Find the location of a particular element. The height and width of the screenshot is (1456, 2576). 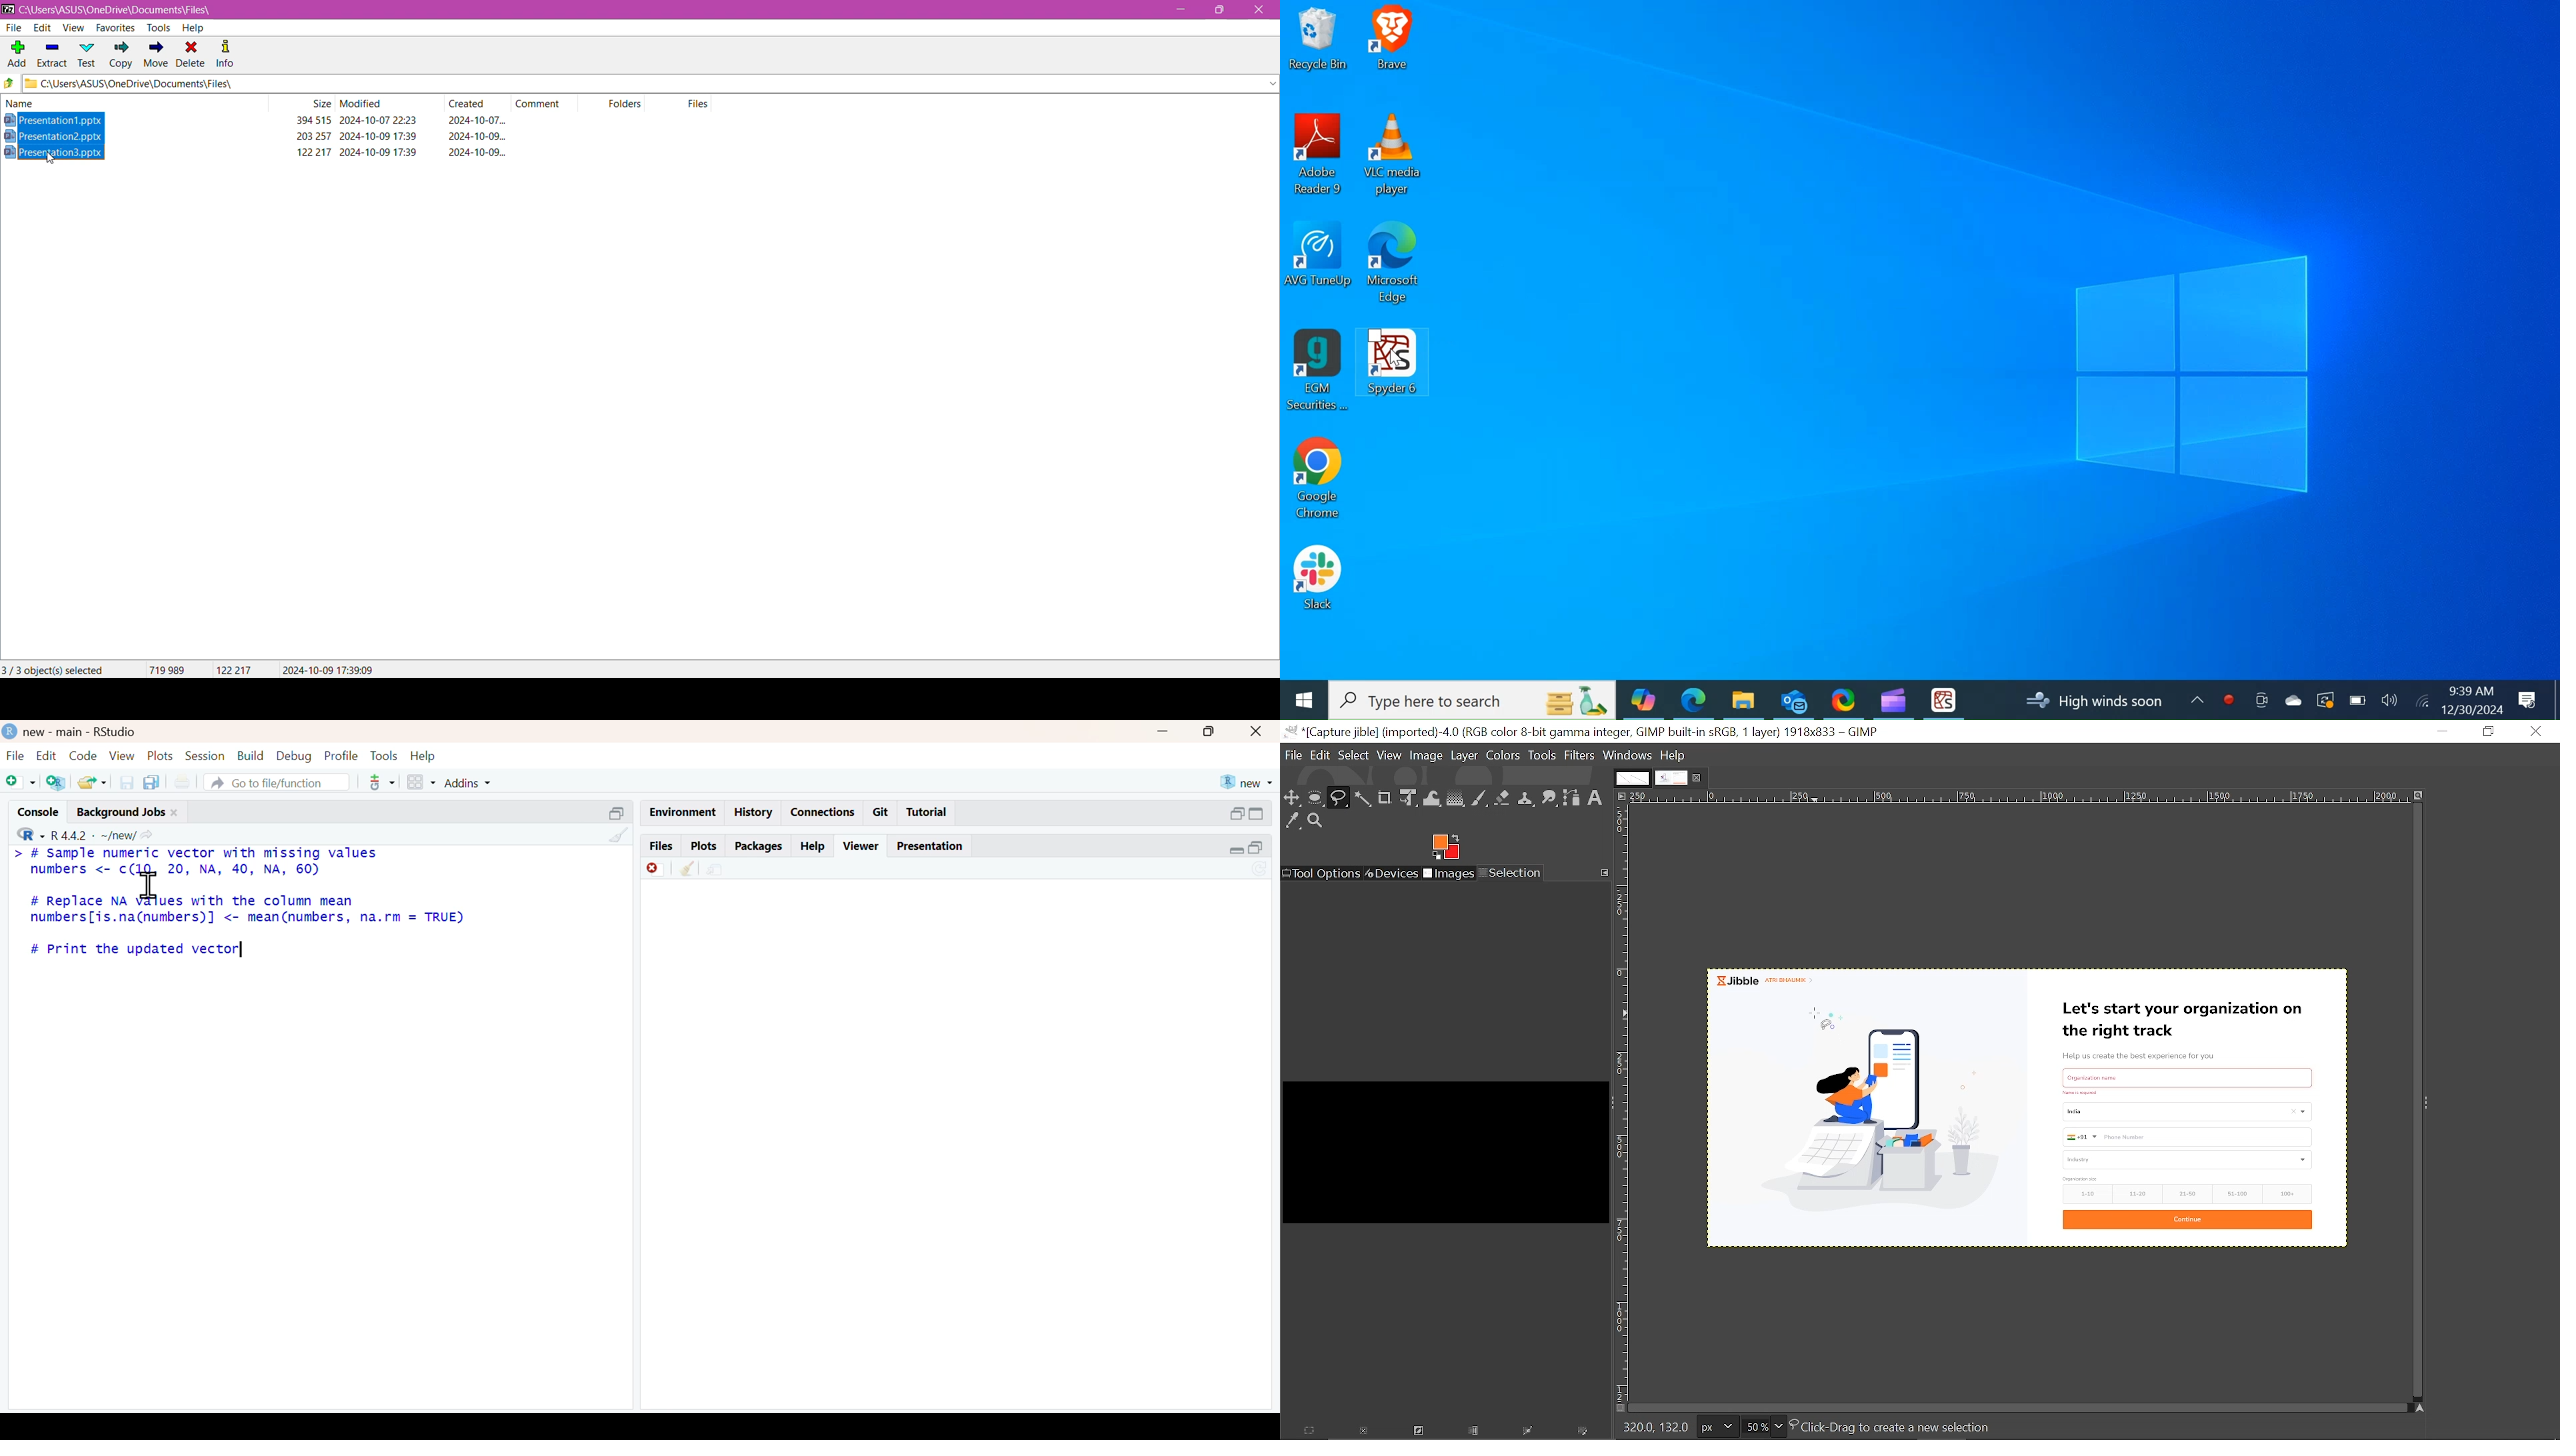

Restart Update is located at coordinates (2323, 699).